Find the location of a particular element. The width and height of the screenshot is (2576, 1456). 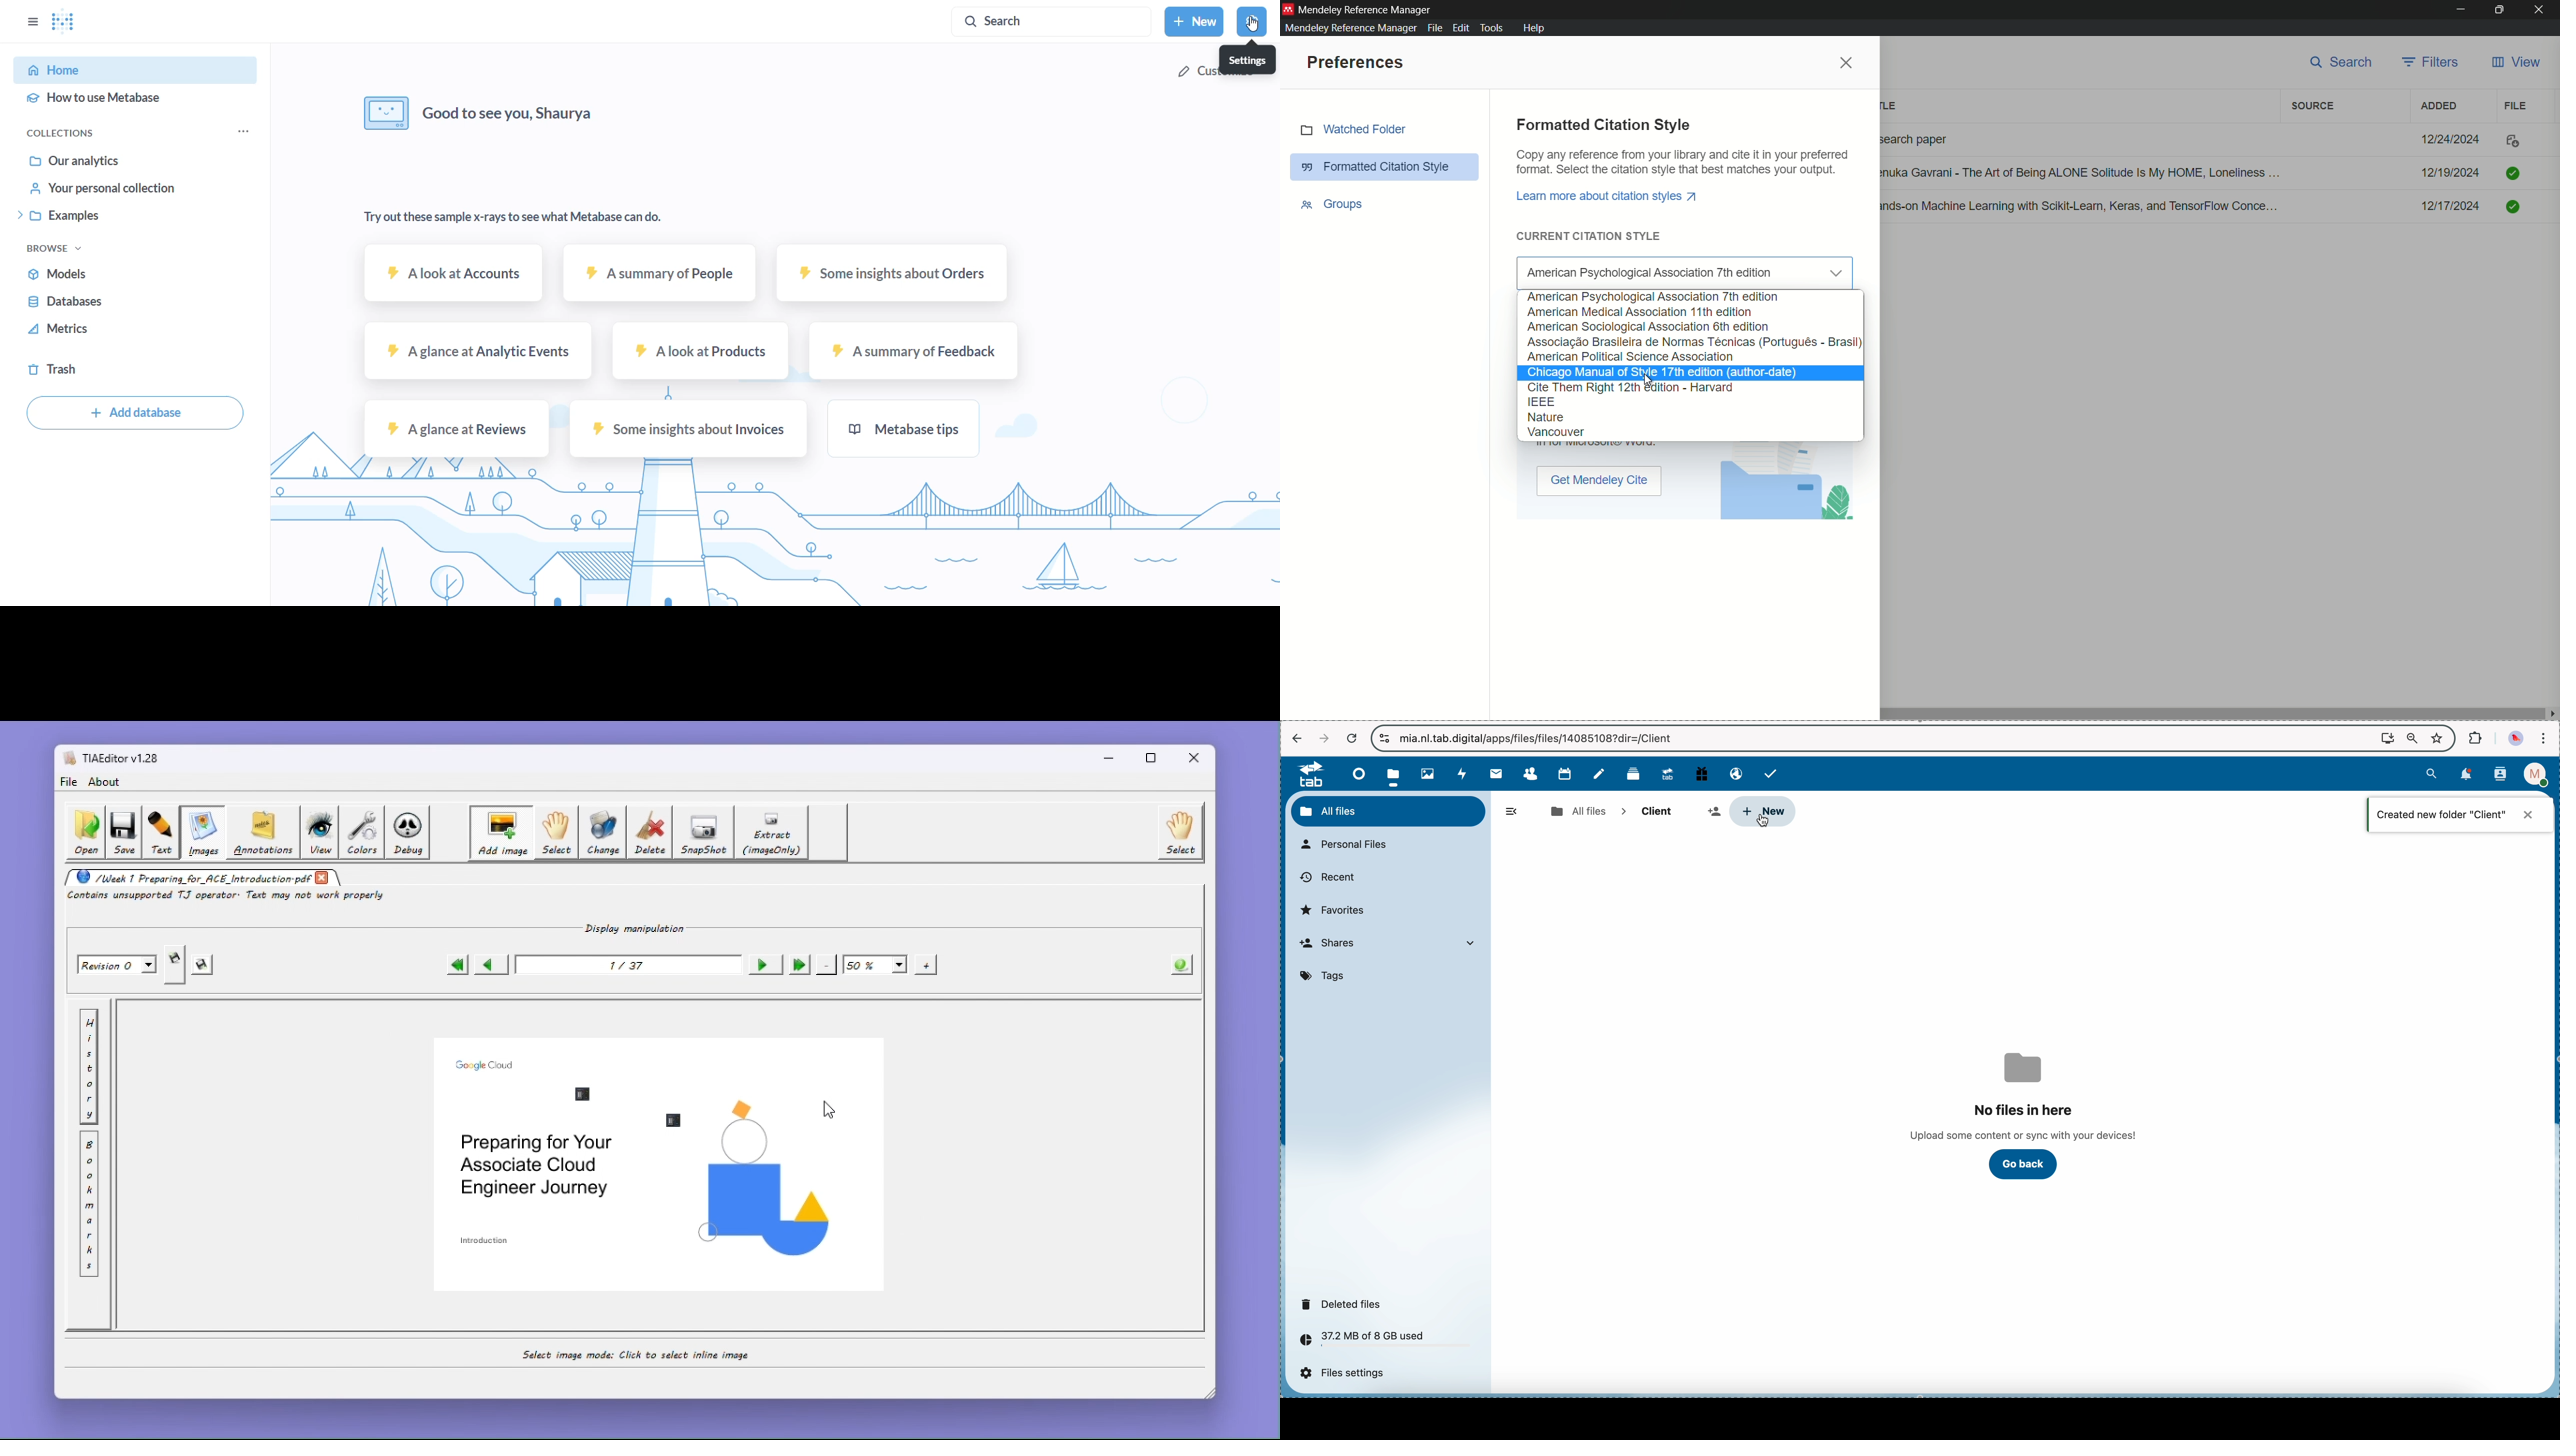

activity is located at coordinates (1463, 773).